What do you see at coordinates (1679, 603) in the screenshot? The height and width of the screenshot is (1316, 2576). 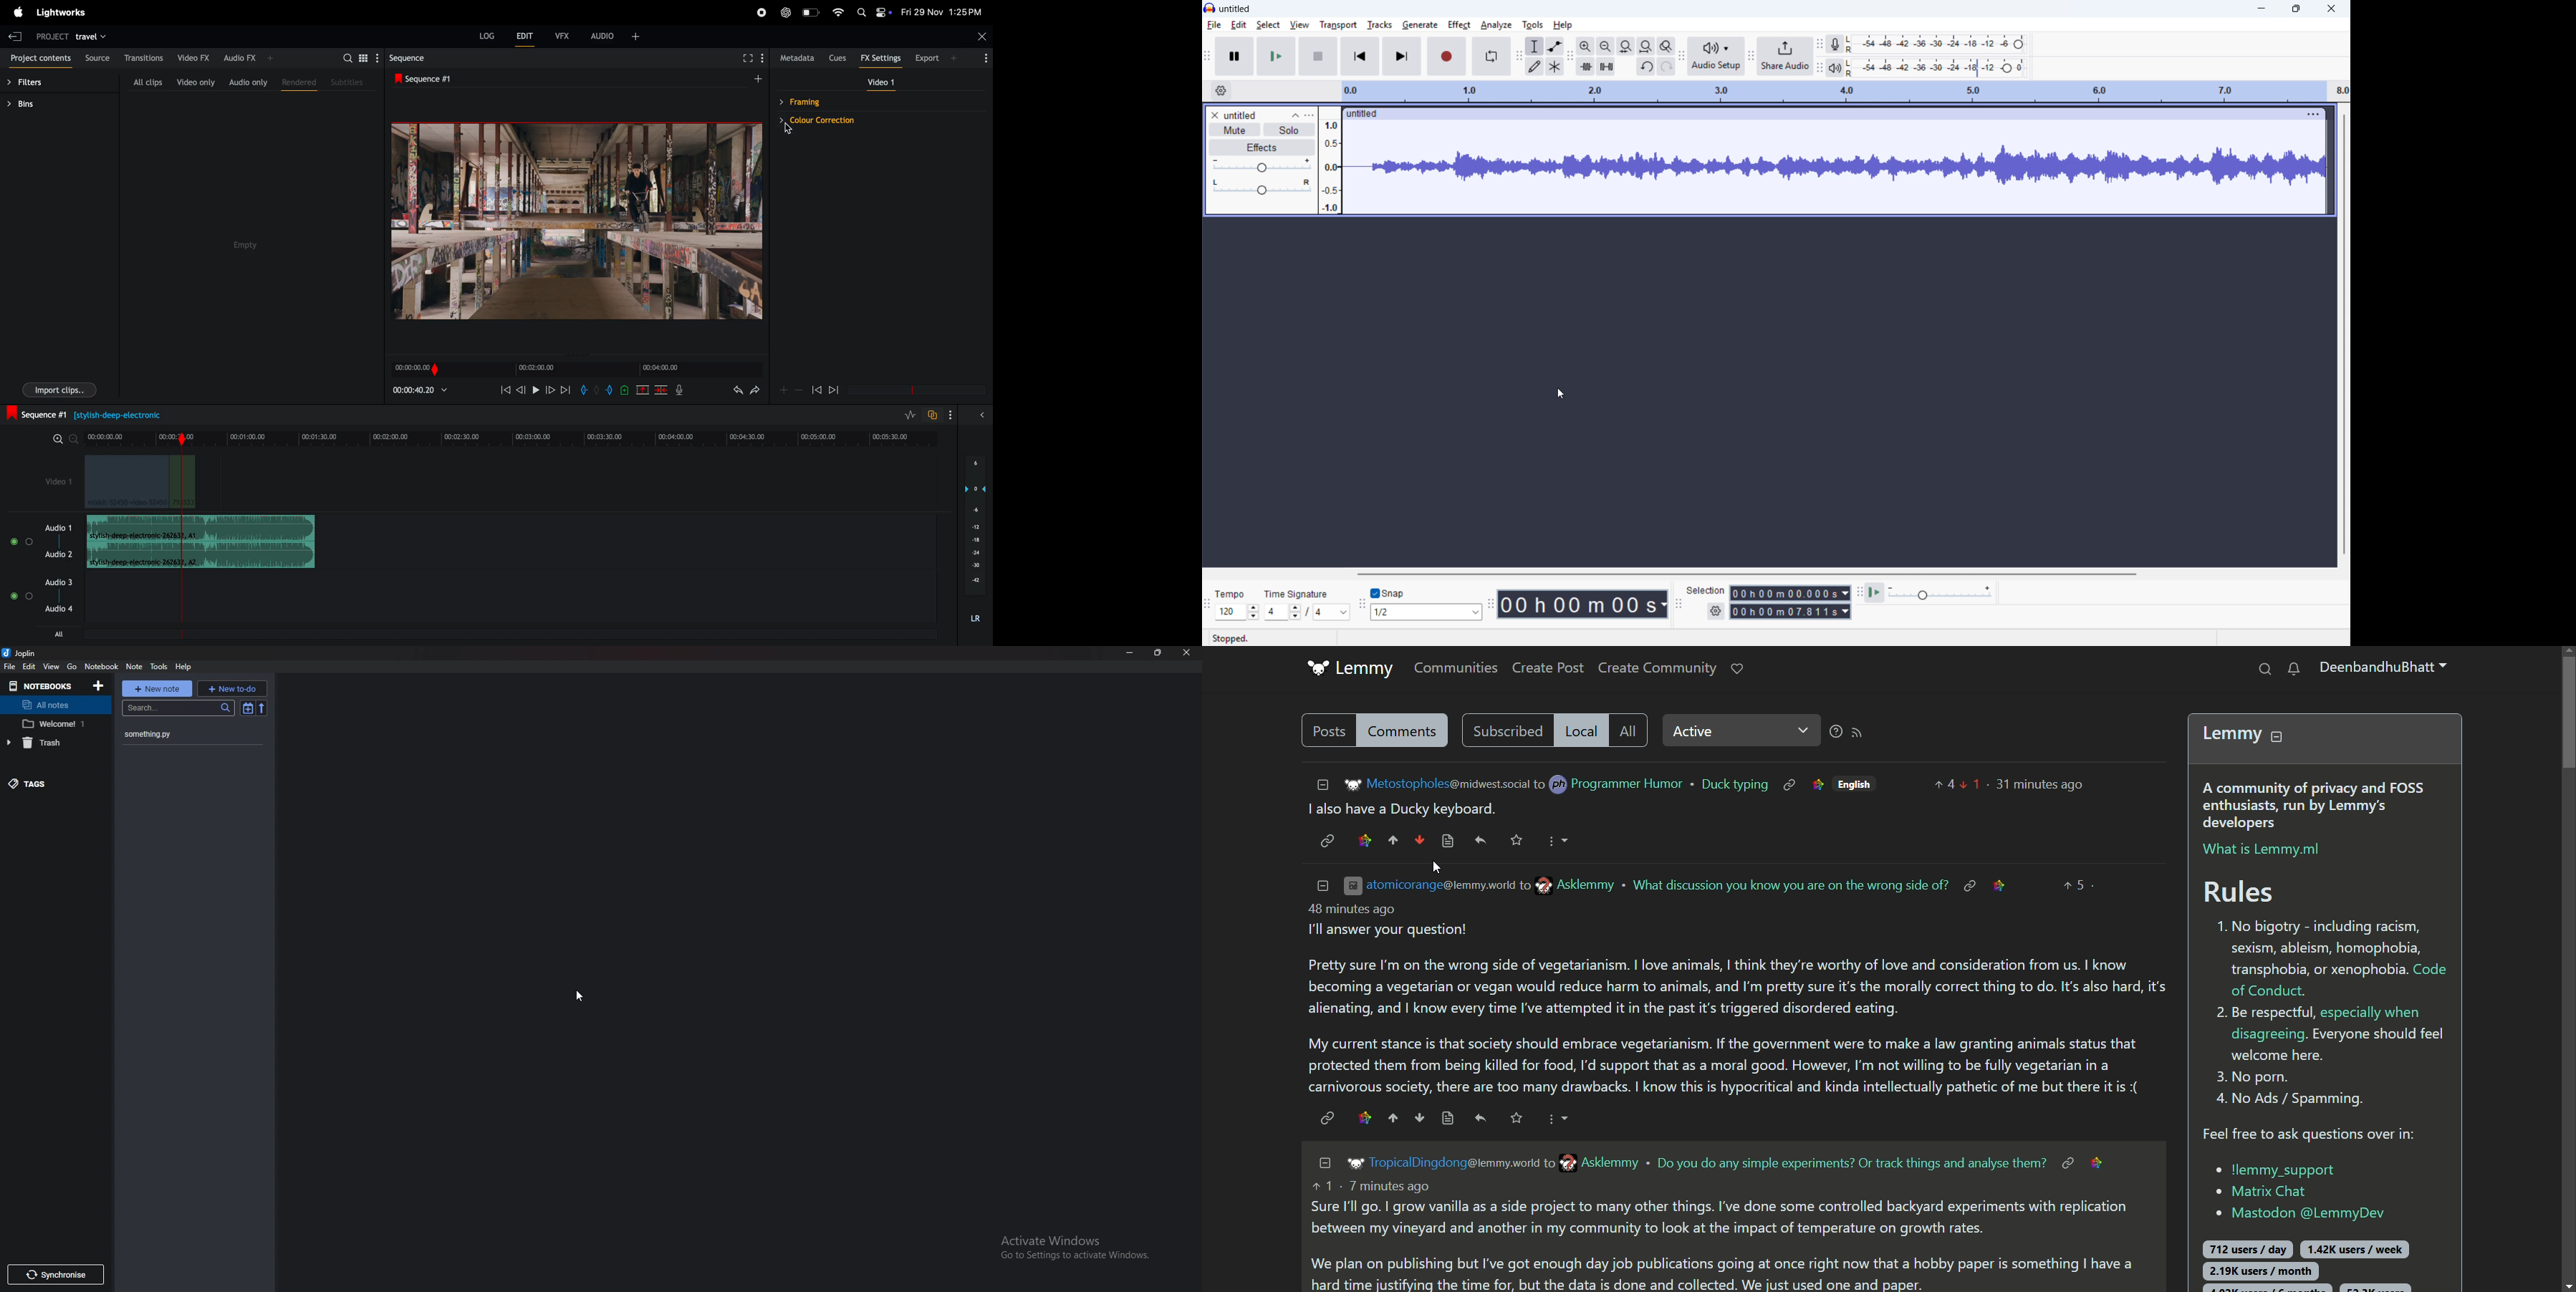 I see `selection toolbar` at bounding box center [1679, 603].